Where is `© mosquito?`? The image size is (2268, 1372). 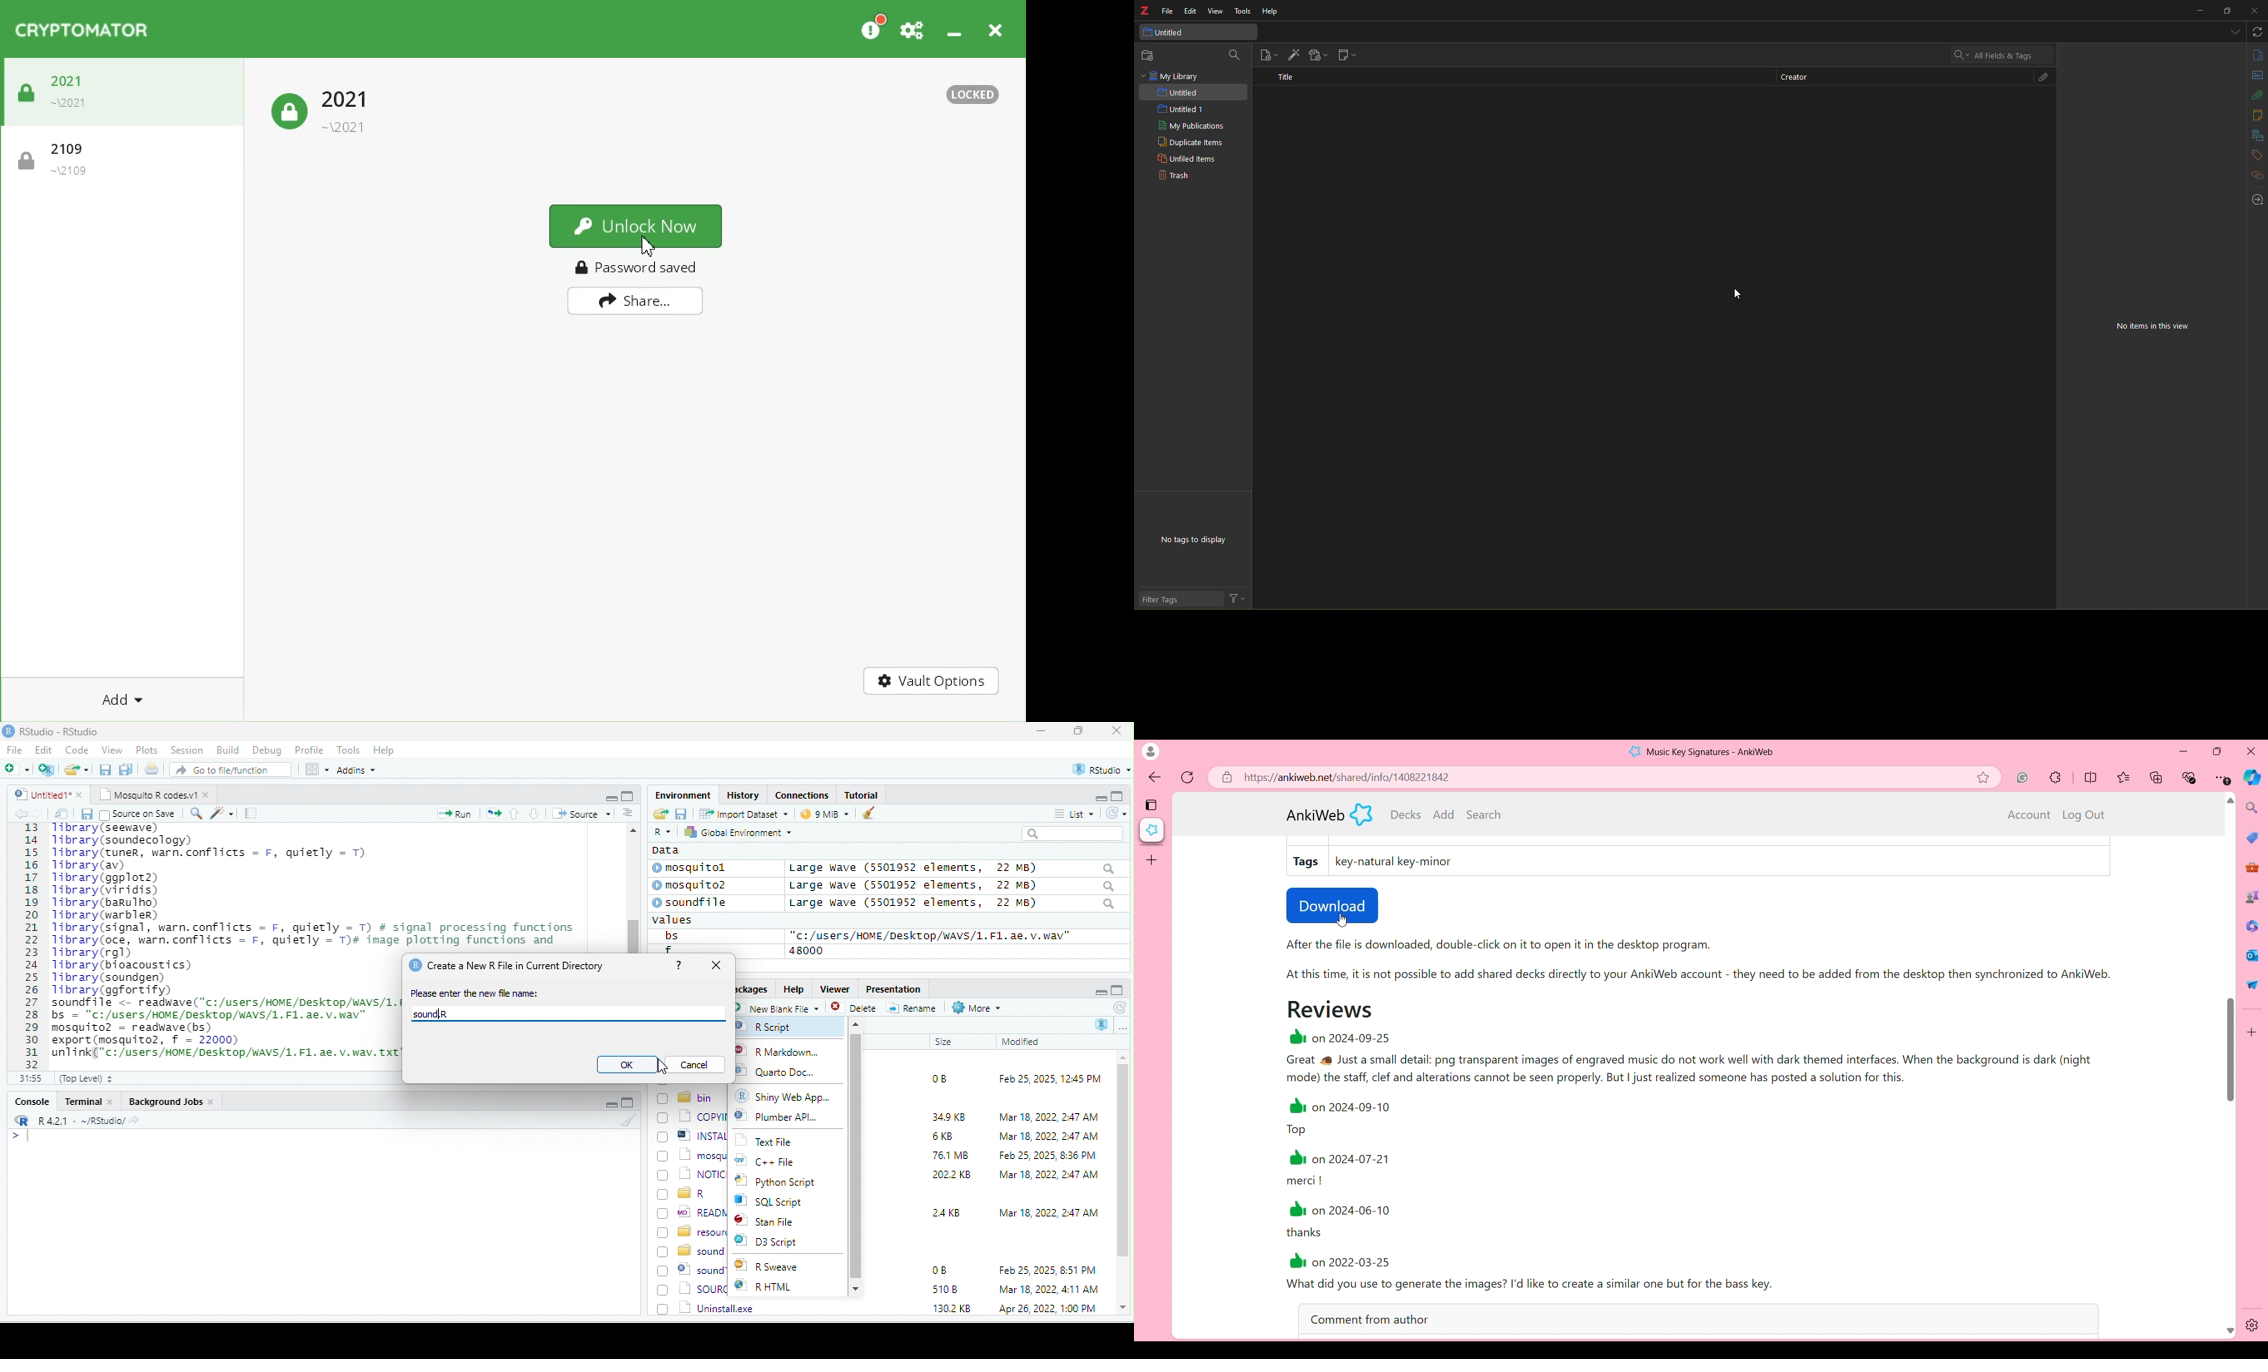 © mosquito? is located at coordinates (694, 884).